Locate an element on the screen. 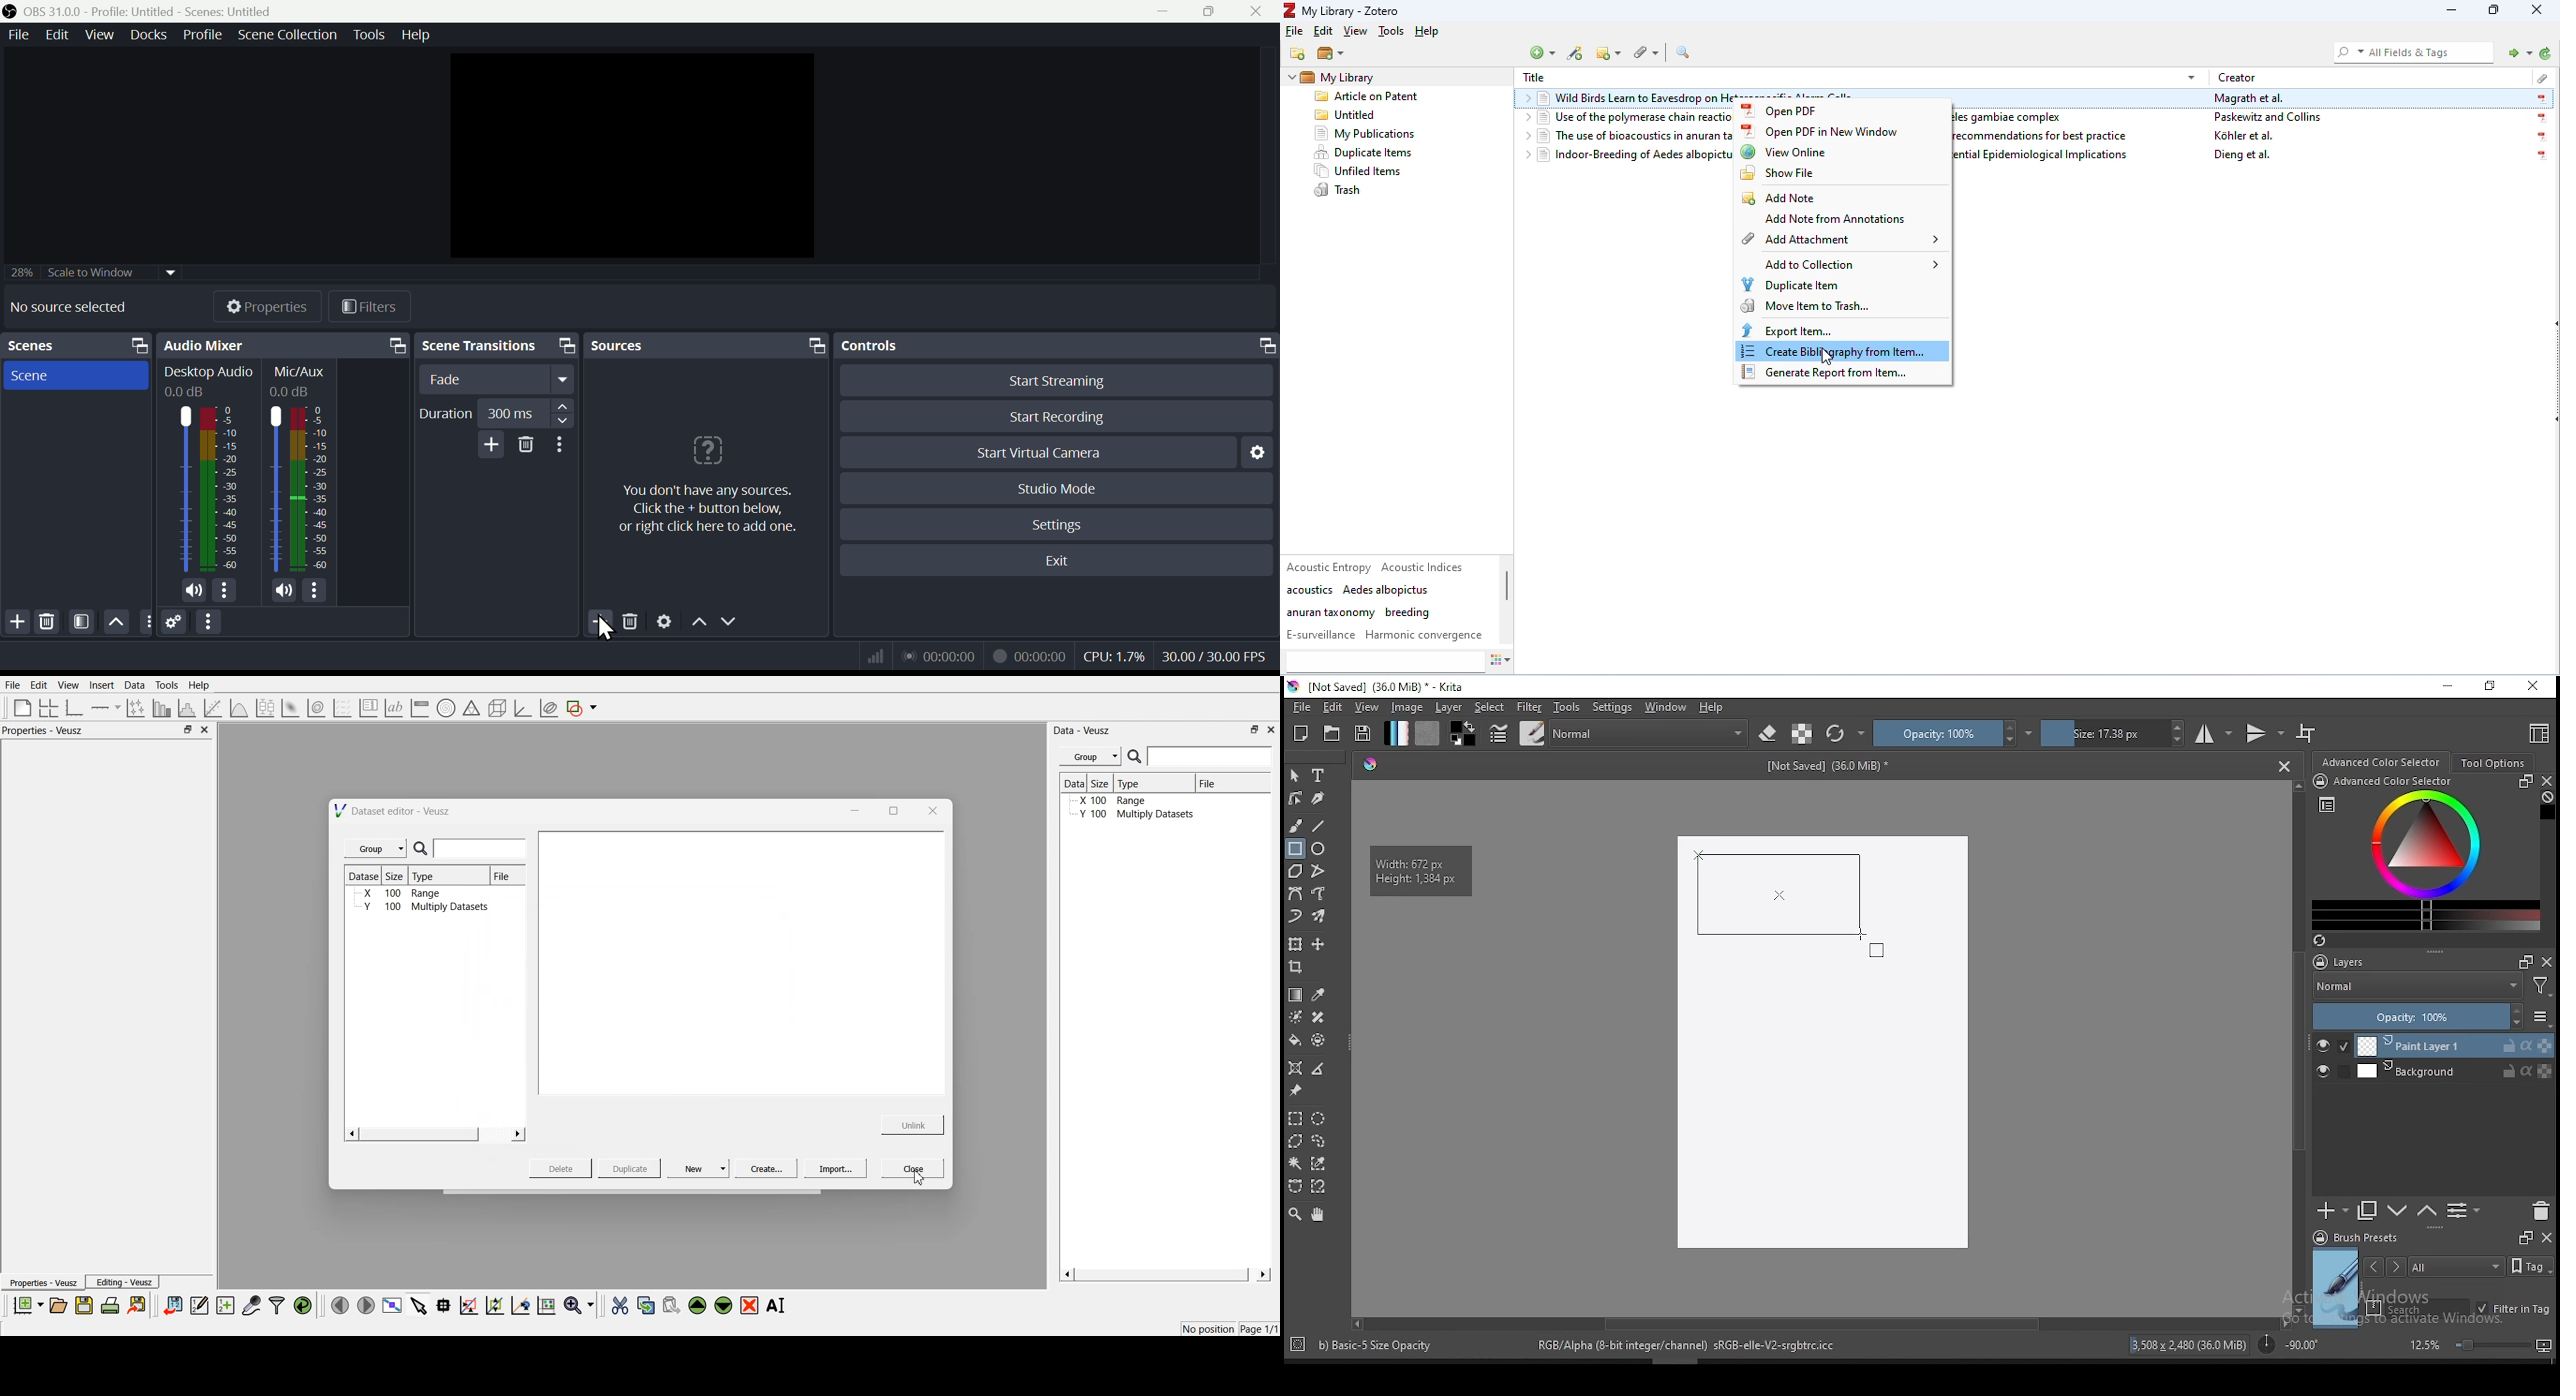 This screenshot has width=2576, height=1400. Desktop Audio is located at coordinates (209, 373).